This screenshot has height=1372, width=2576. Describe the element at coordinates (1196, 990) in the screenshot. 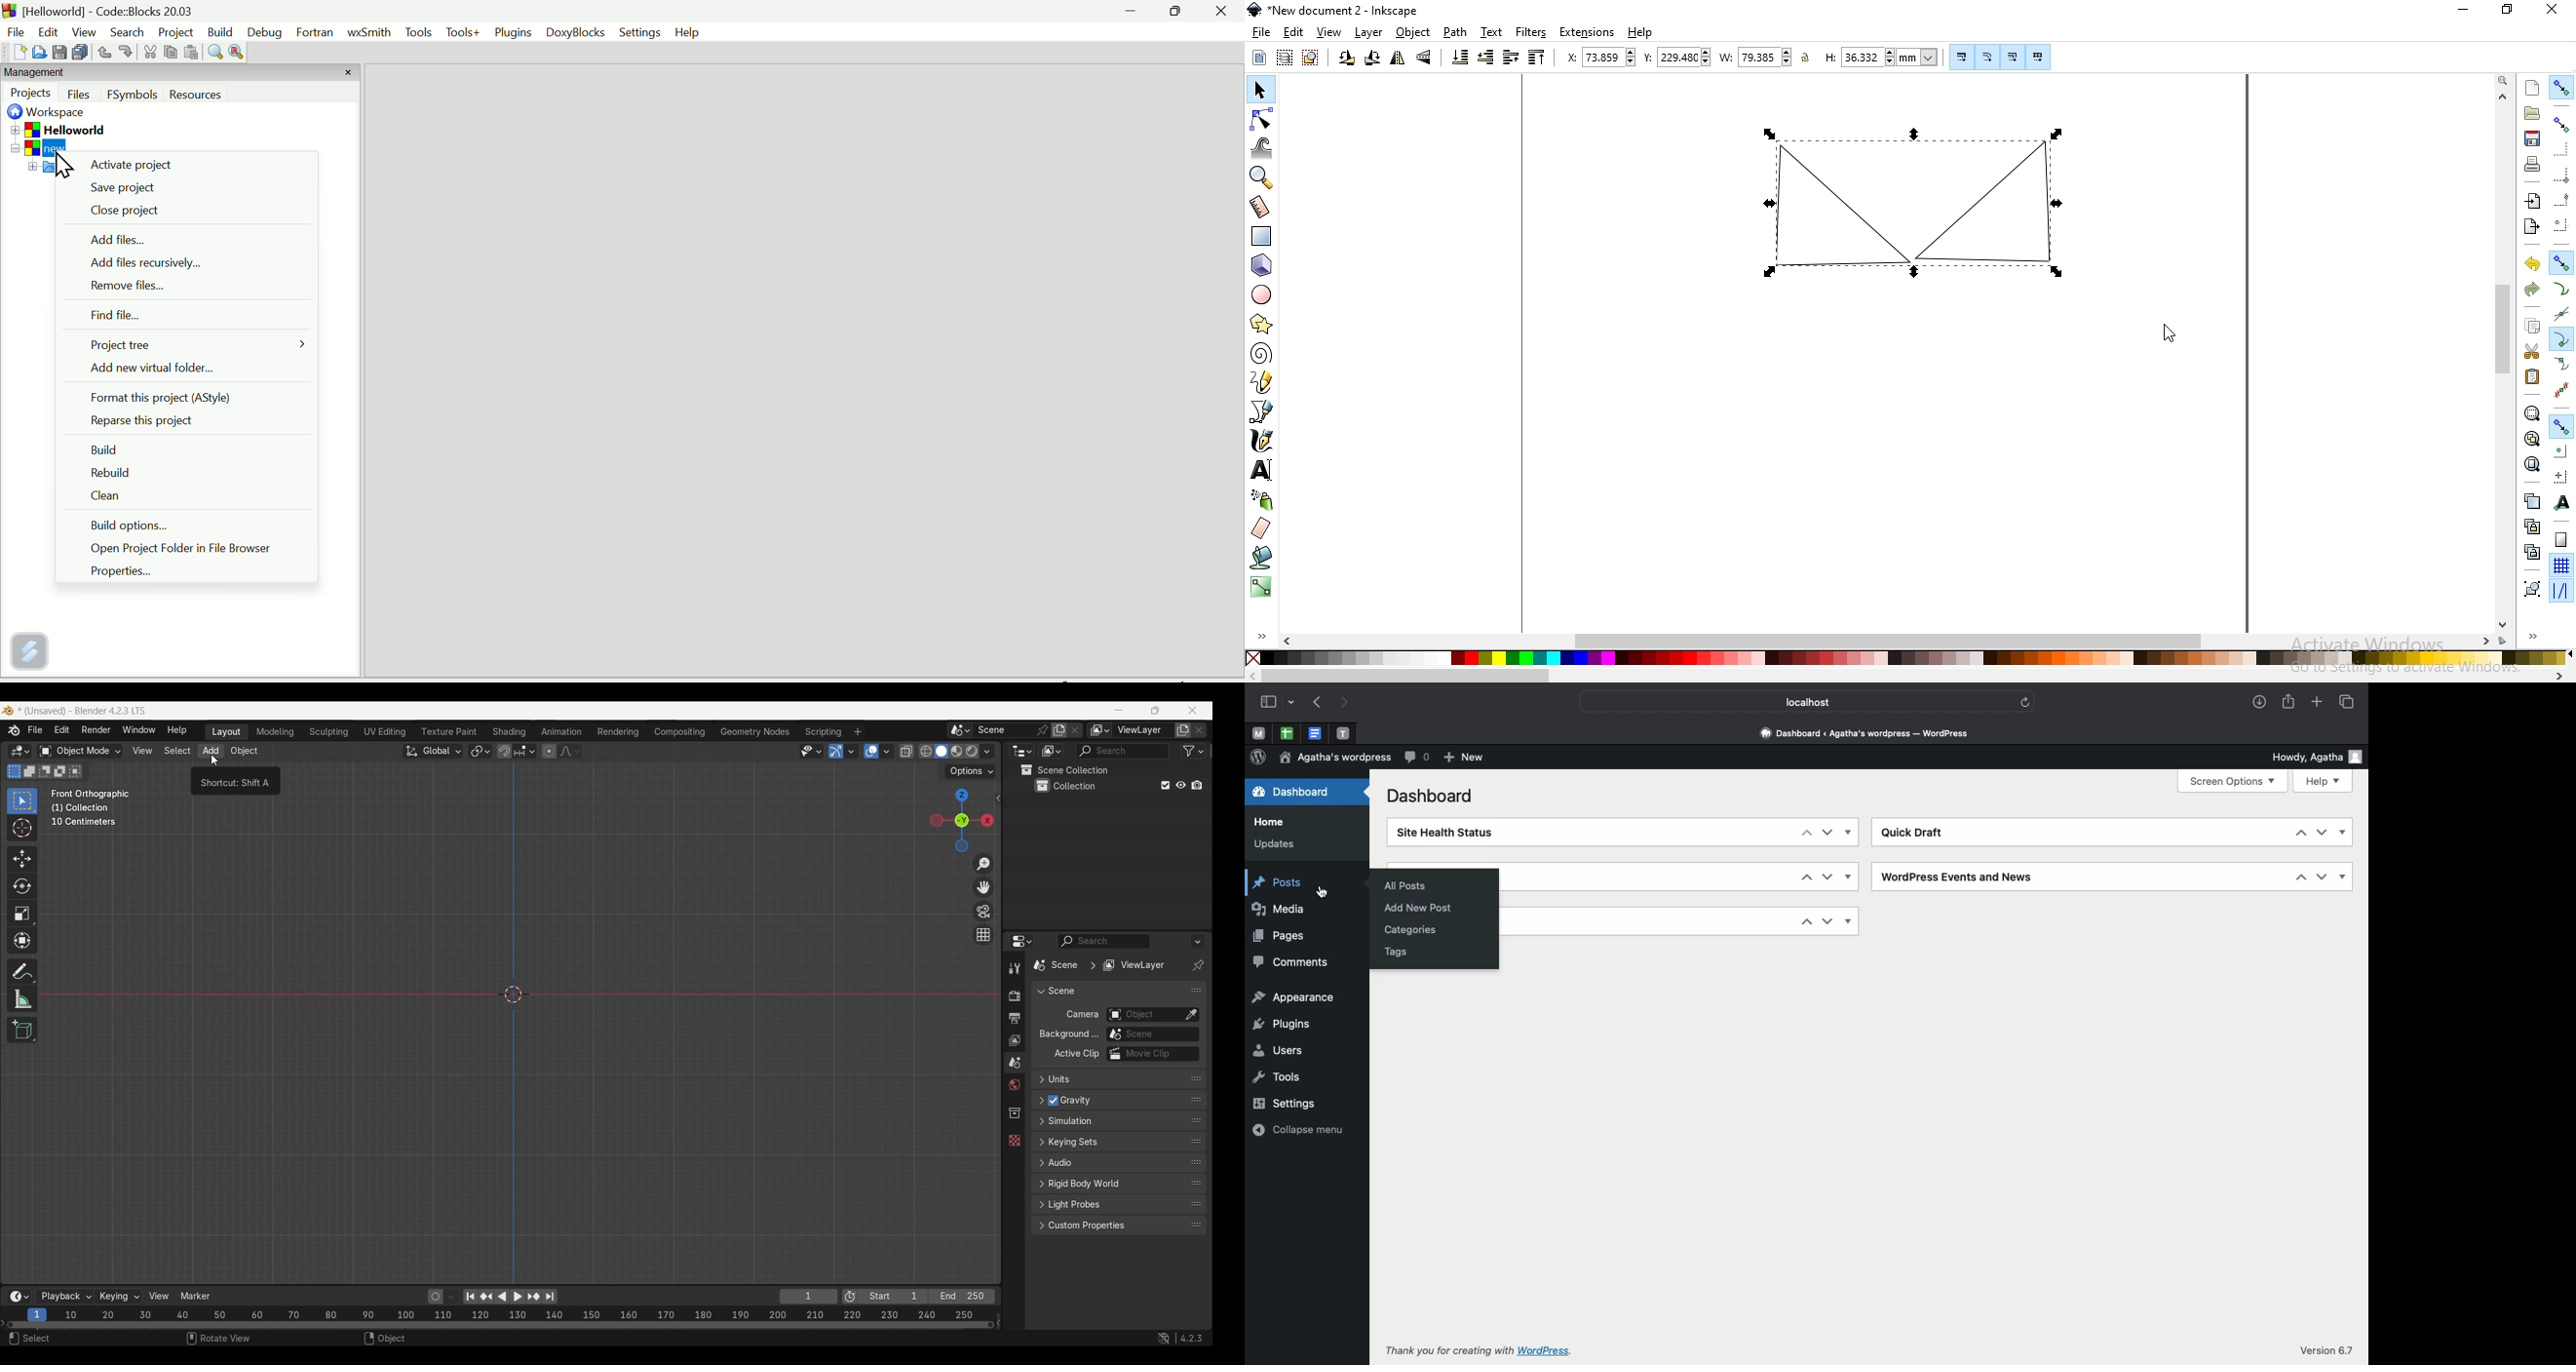

I see `Change order in the list` at that location.